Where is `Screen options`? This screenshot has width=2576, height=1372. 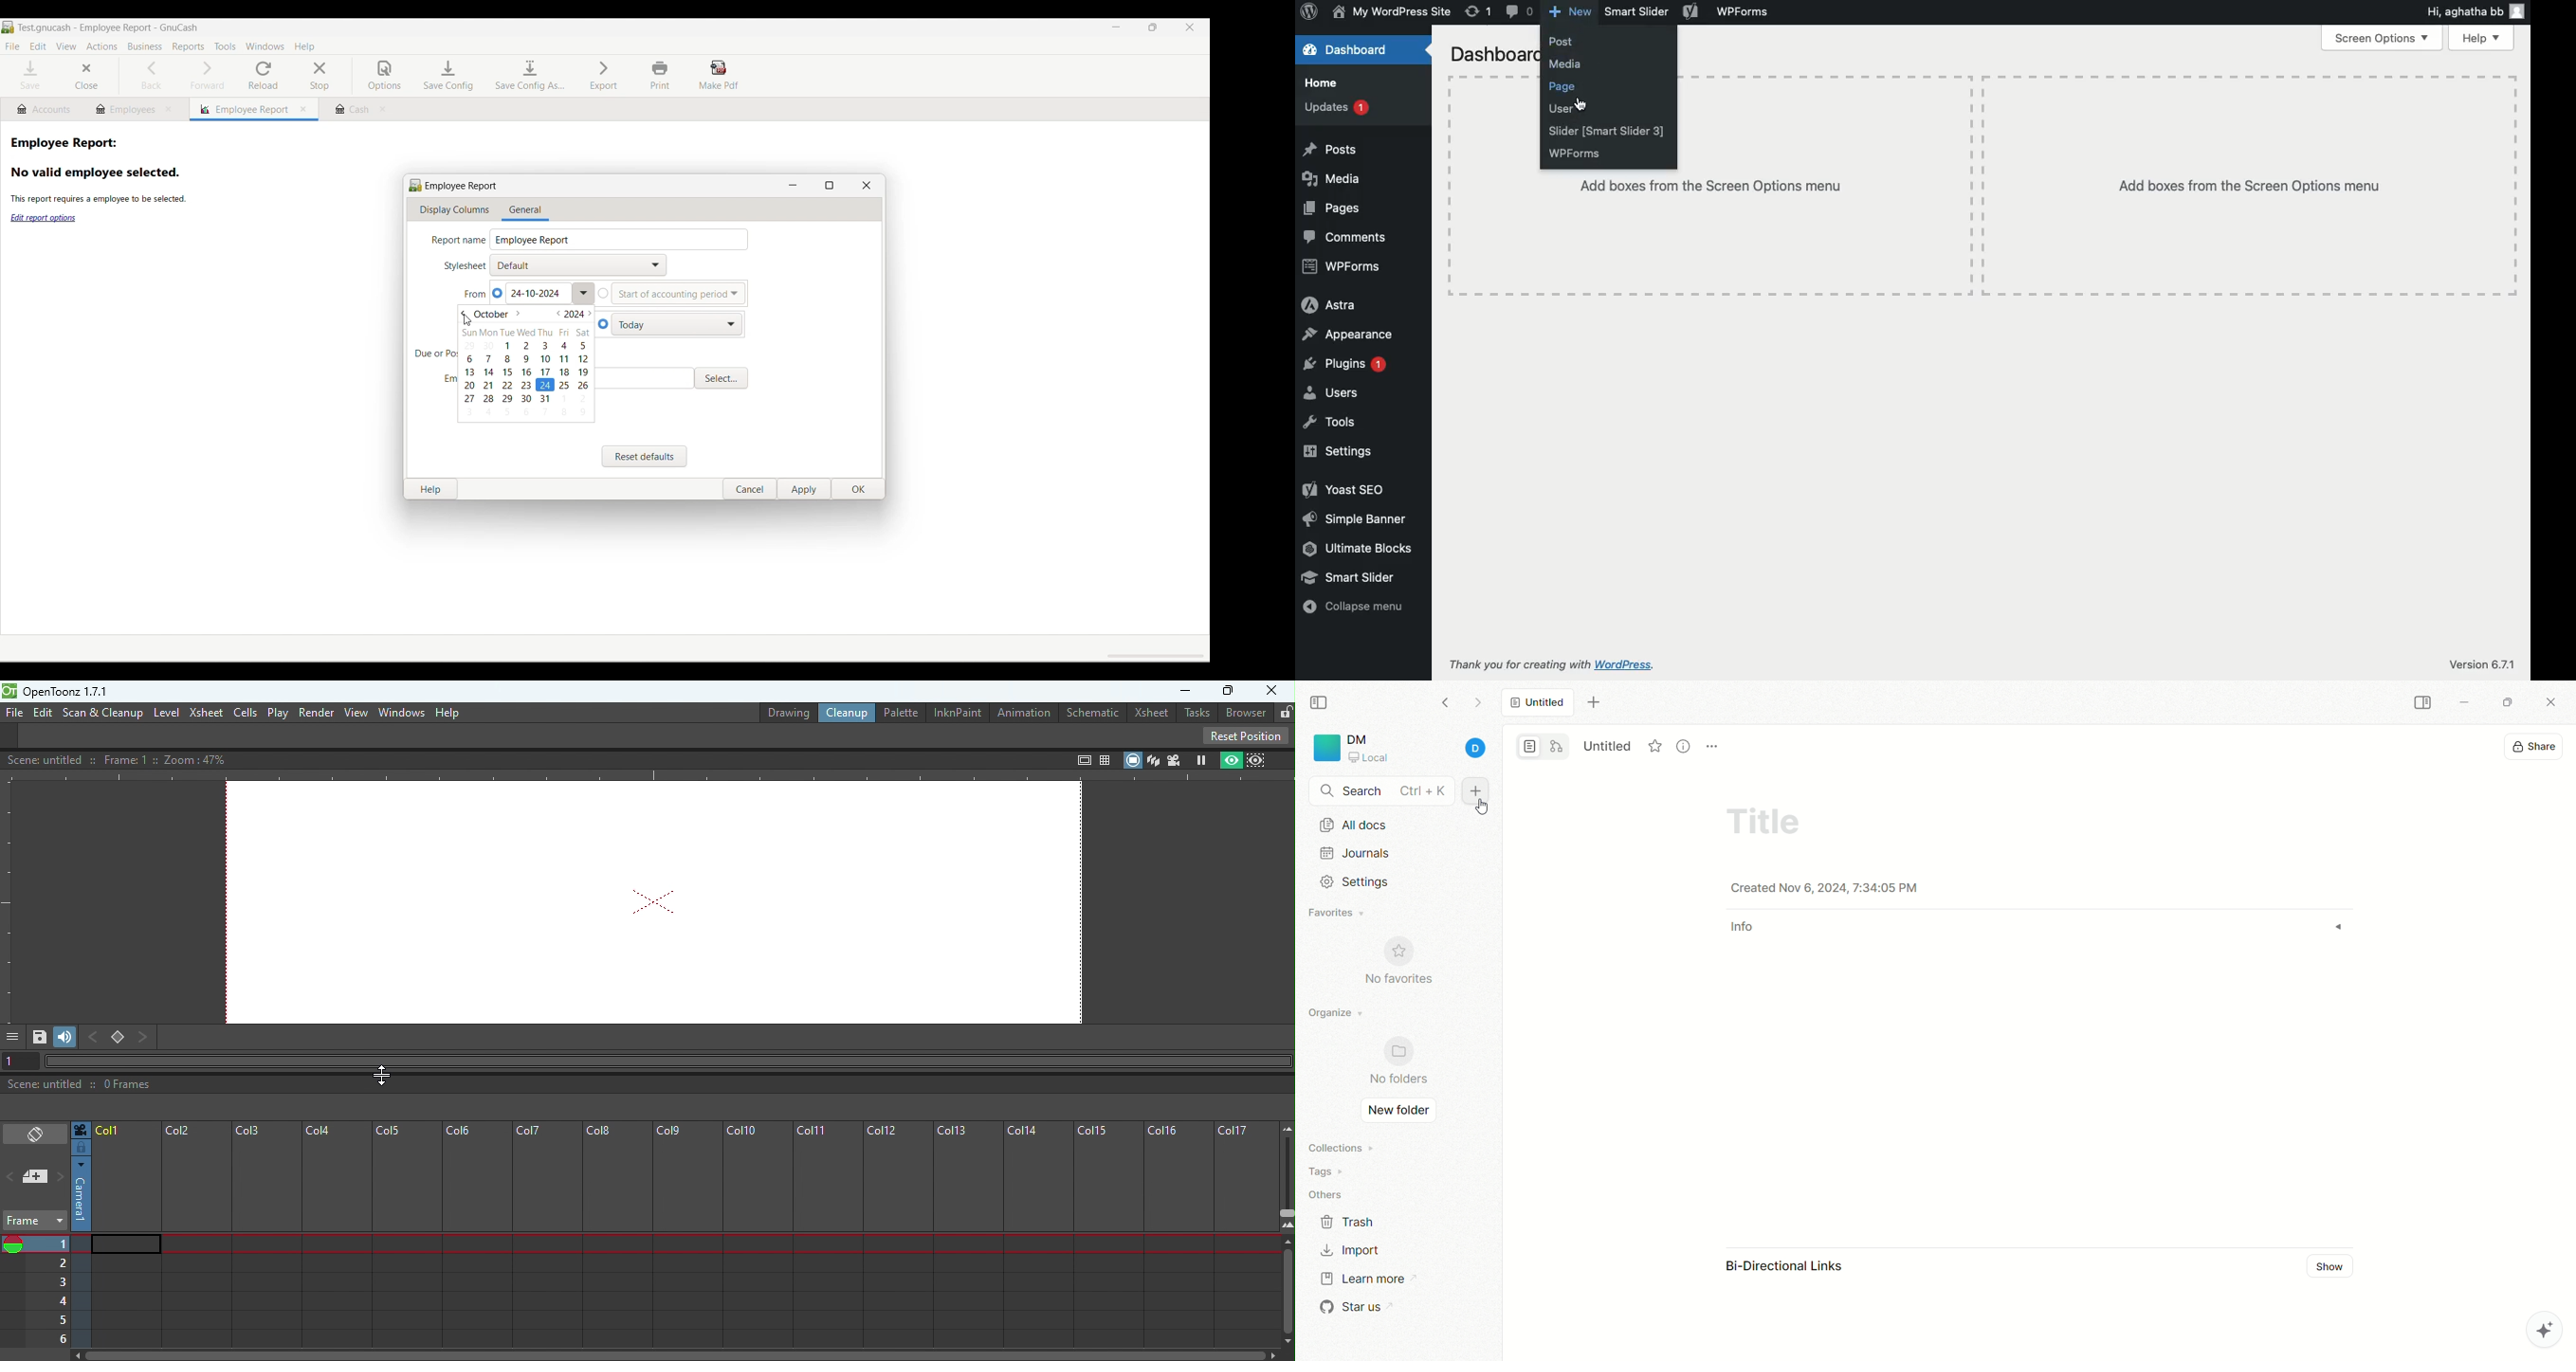 Screen options is located at coordinates (2382, 38).